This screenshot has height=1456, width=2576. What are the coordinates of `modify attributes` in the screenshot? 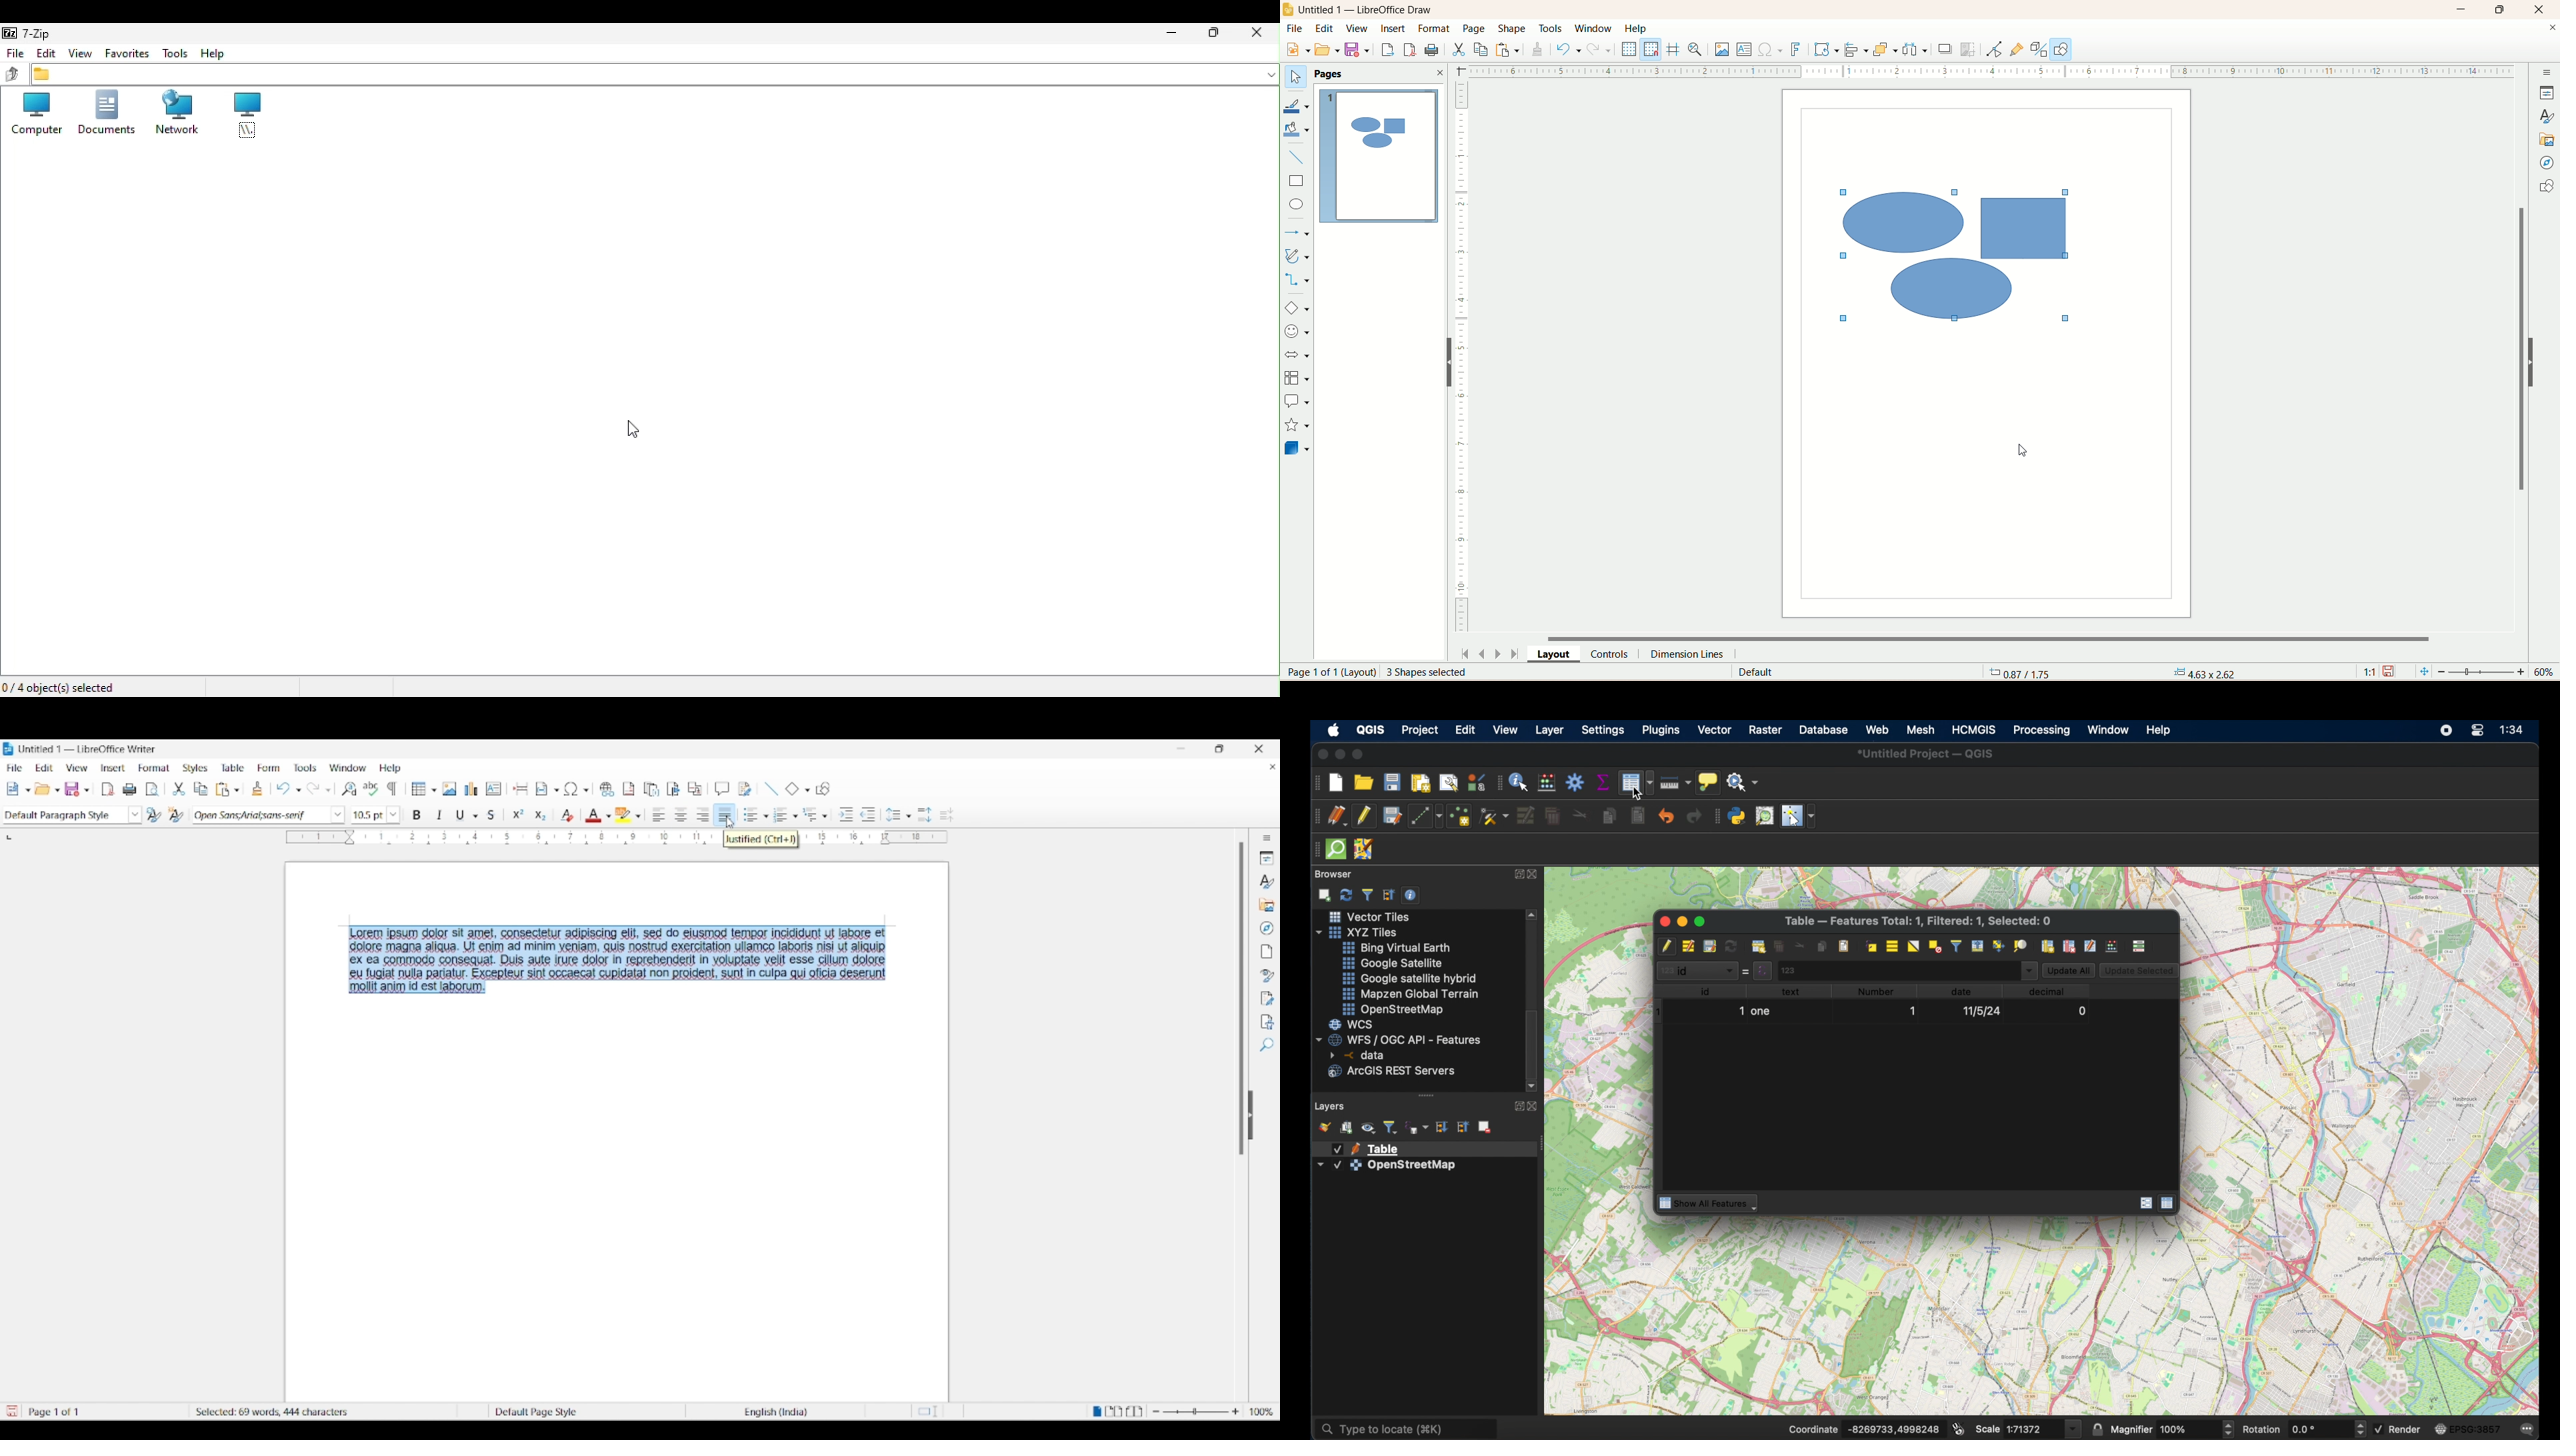 It's located at (1525, 815).